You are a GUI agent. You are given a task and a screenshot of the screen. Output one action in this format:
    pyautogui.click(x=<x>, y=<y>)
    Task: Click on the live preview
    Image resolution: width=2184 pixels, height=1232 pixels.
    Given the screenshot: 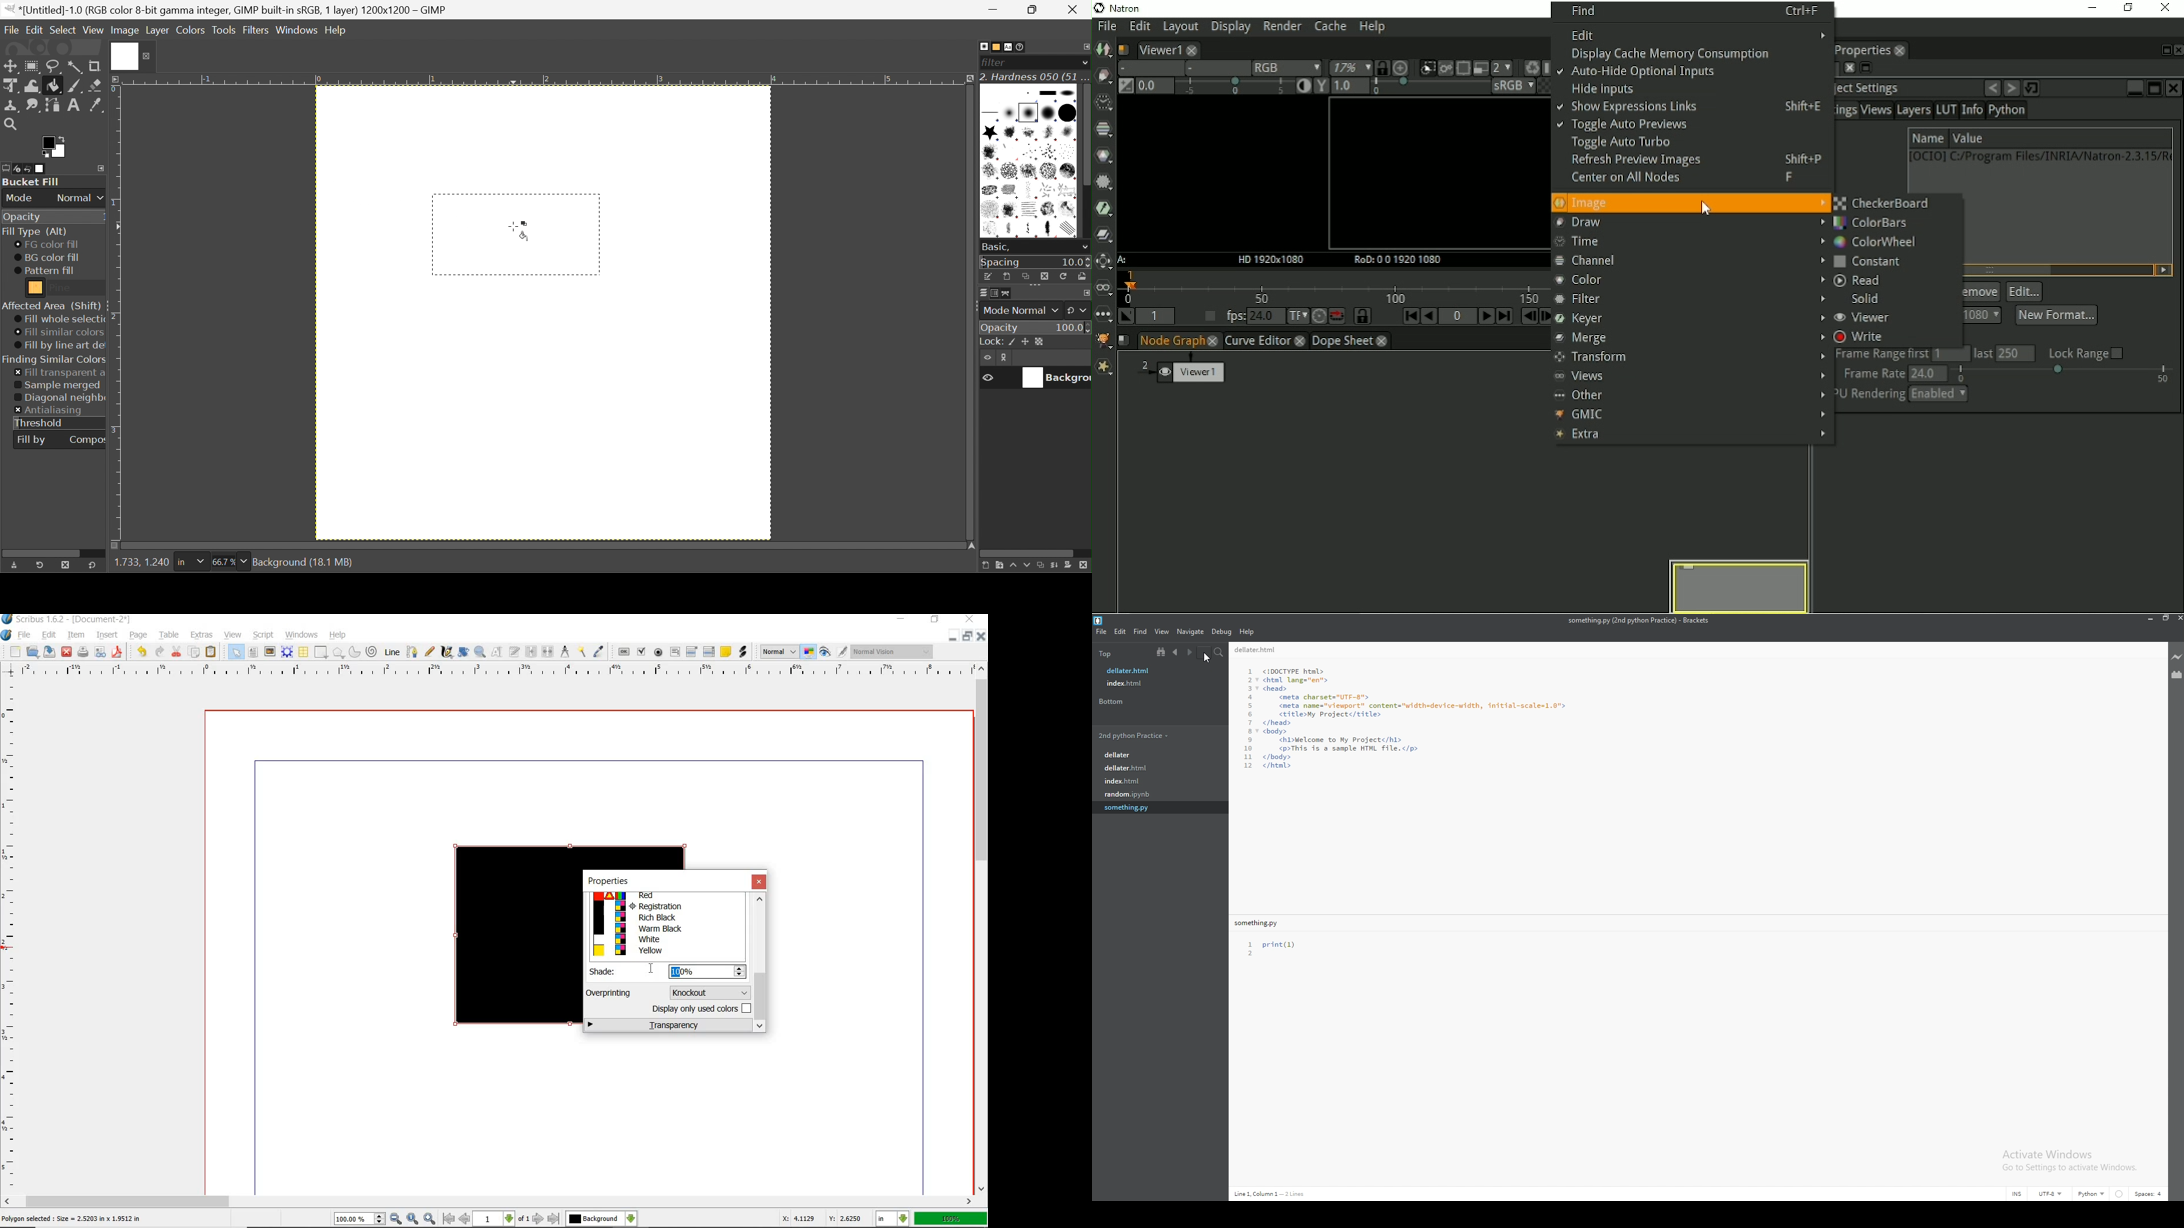 What is the action you would take?
    pyautogui.click(x=2177, y=657)
    